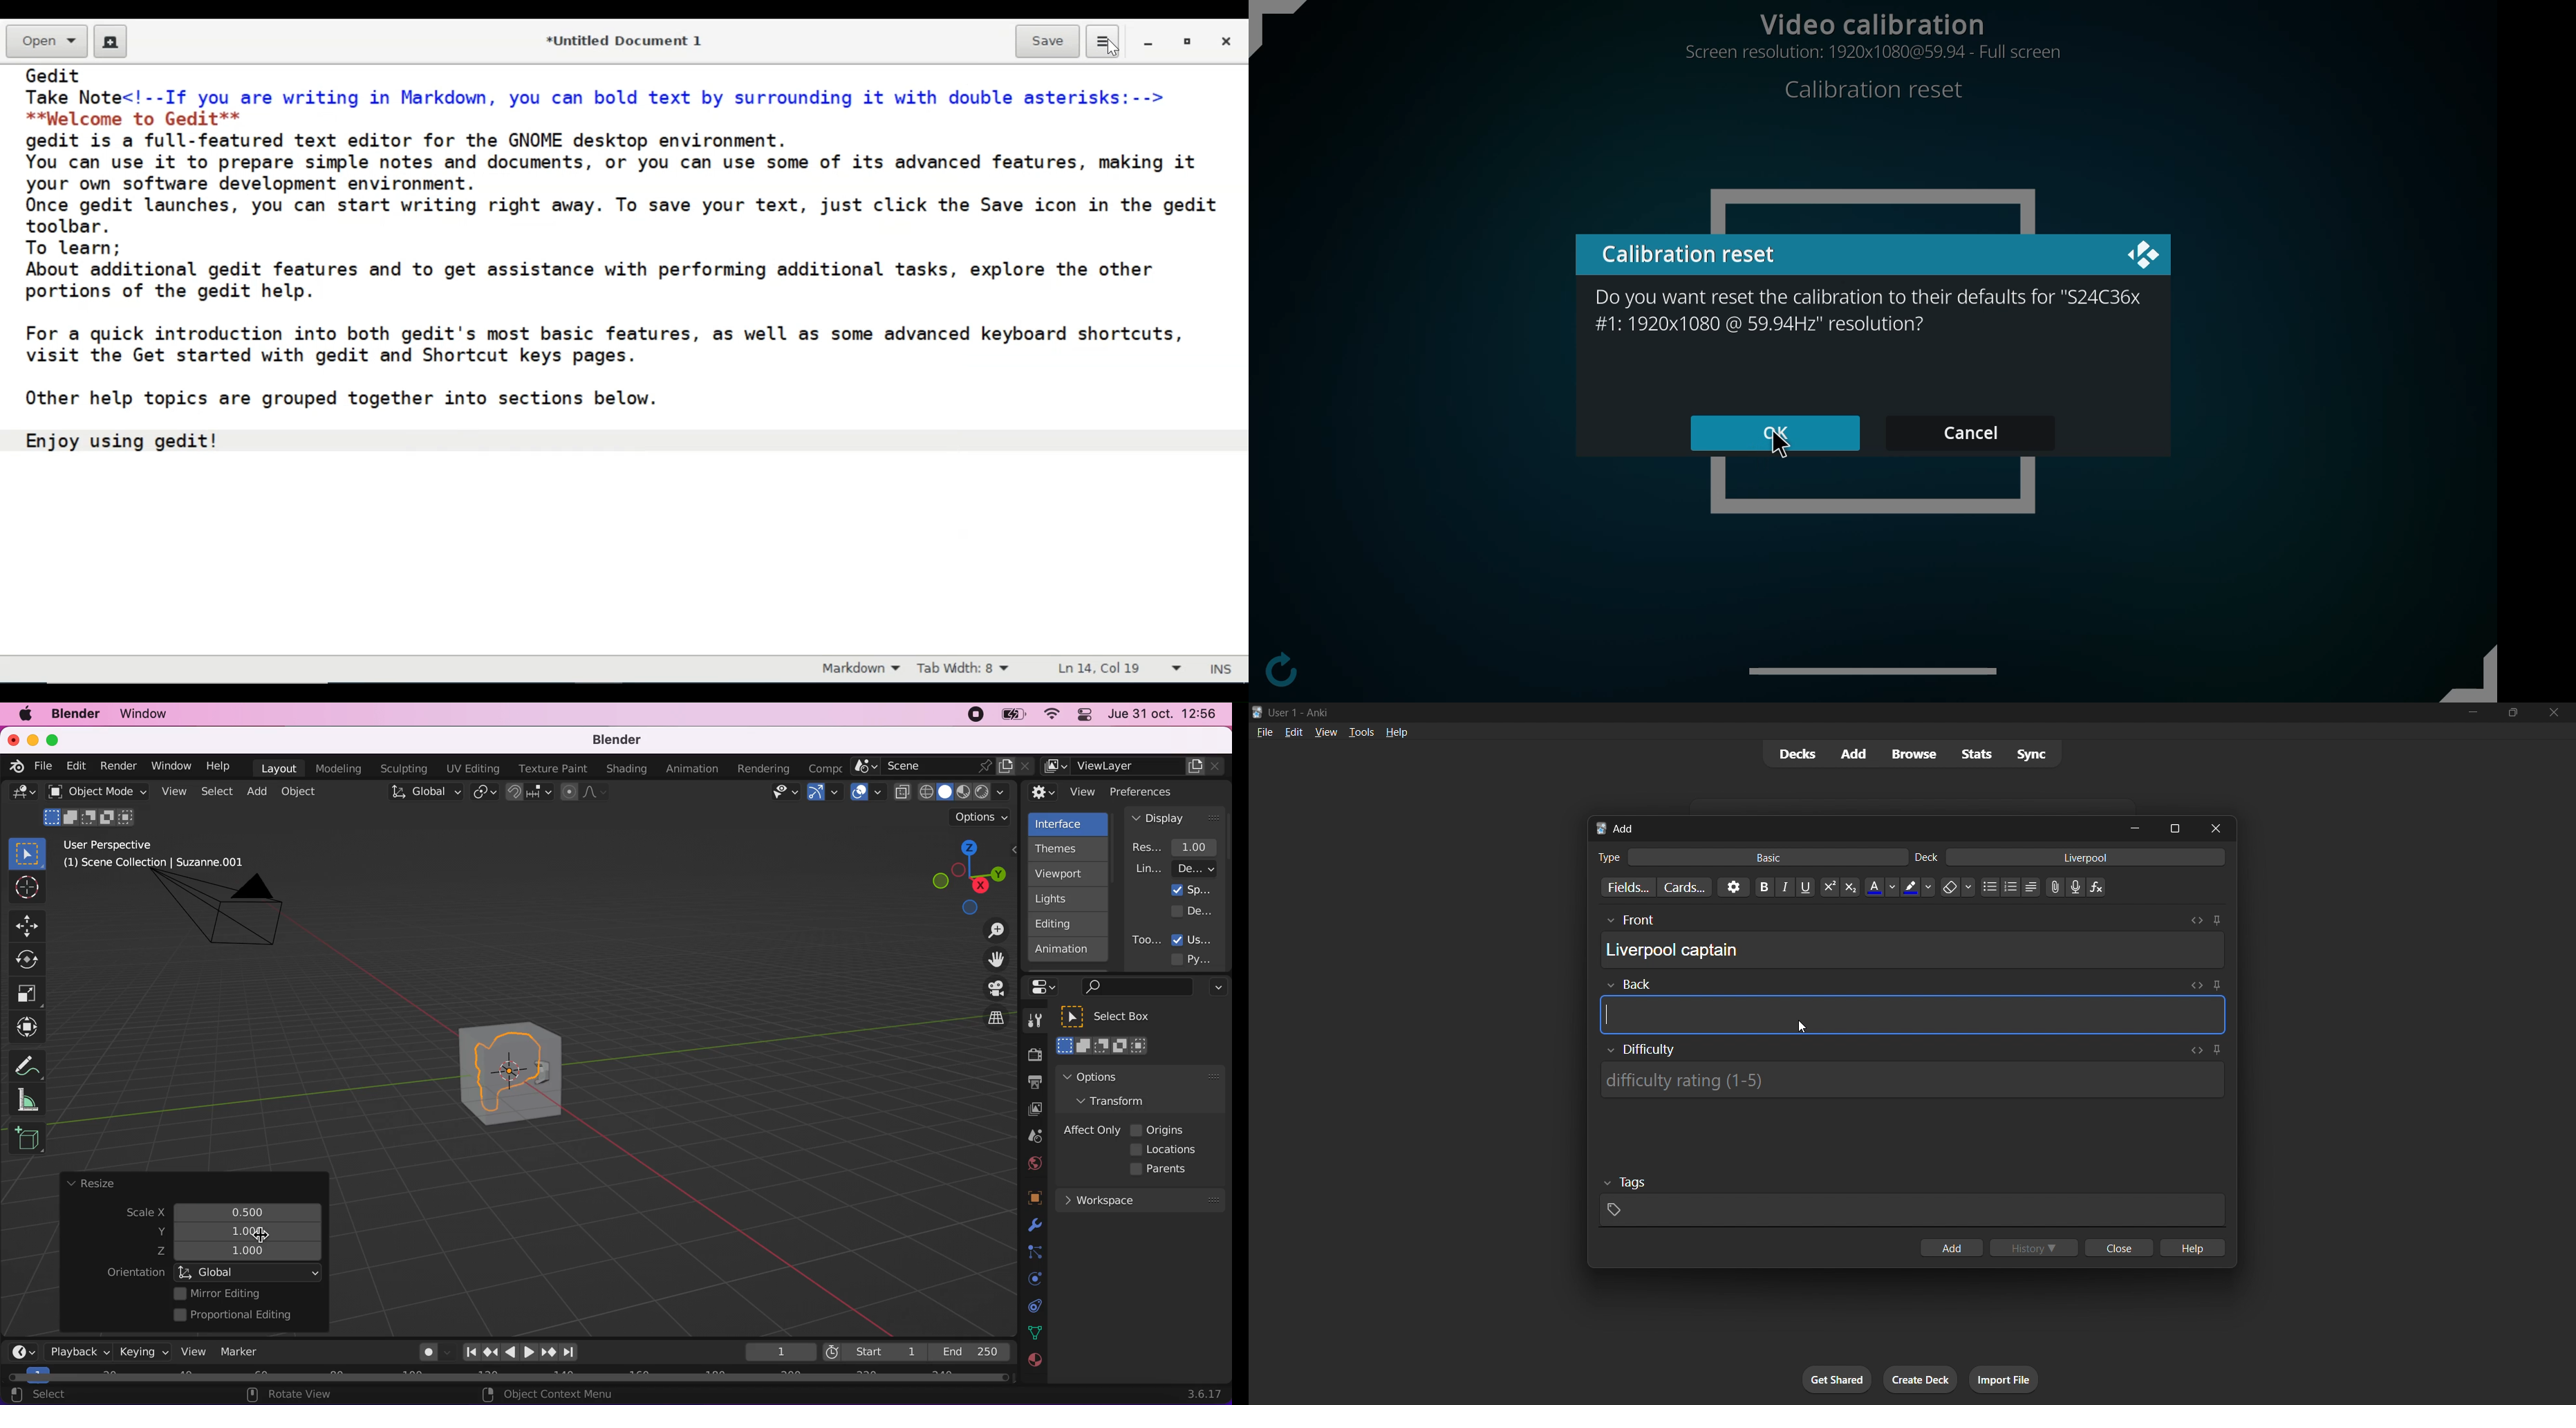 The height and width of the screenshot is (1428, 2576). Describe the element at coordinates (2096, 887) in the screenshot. I see `Equation` at that location.